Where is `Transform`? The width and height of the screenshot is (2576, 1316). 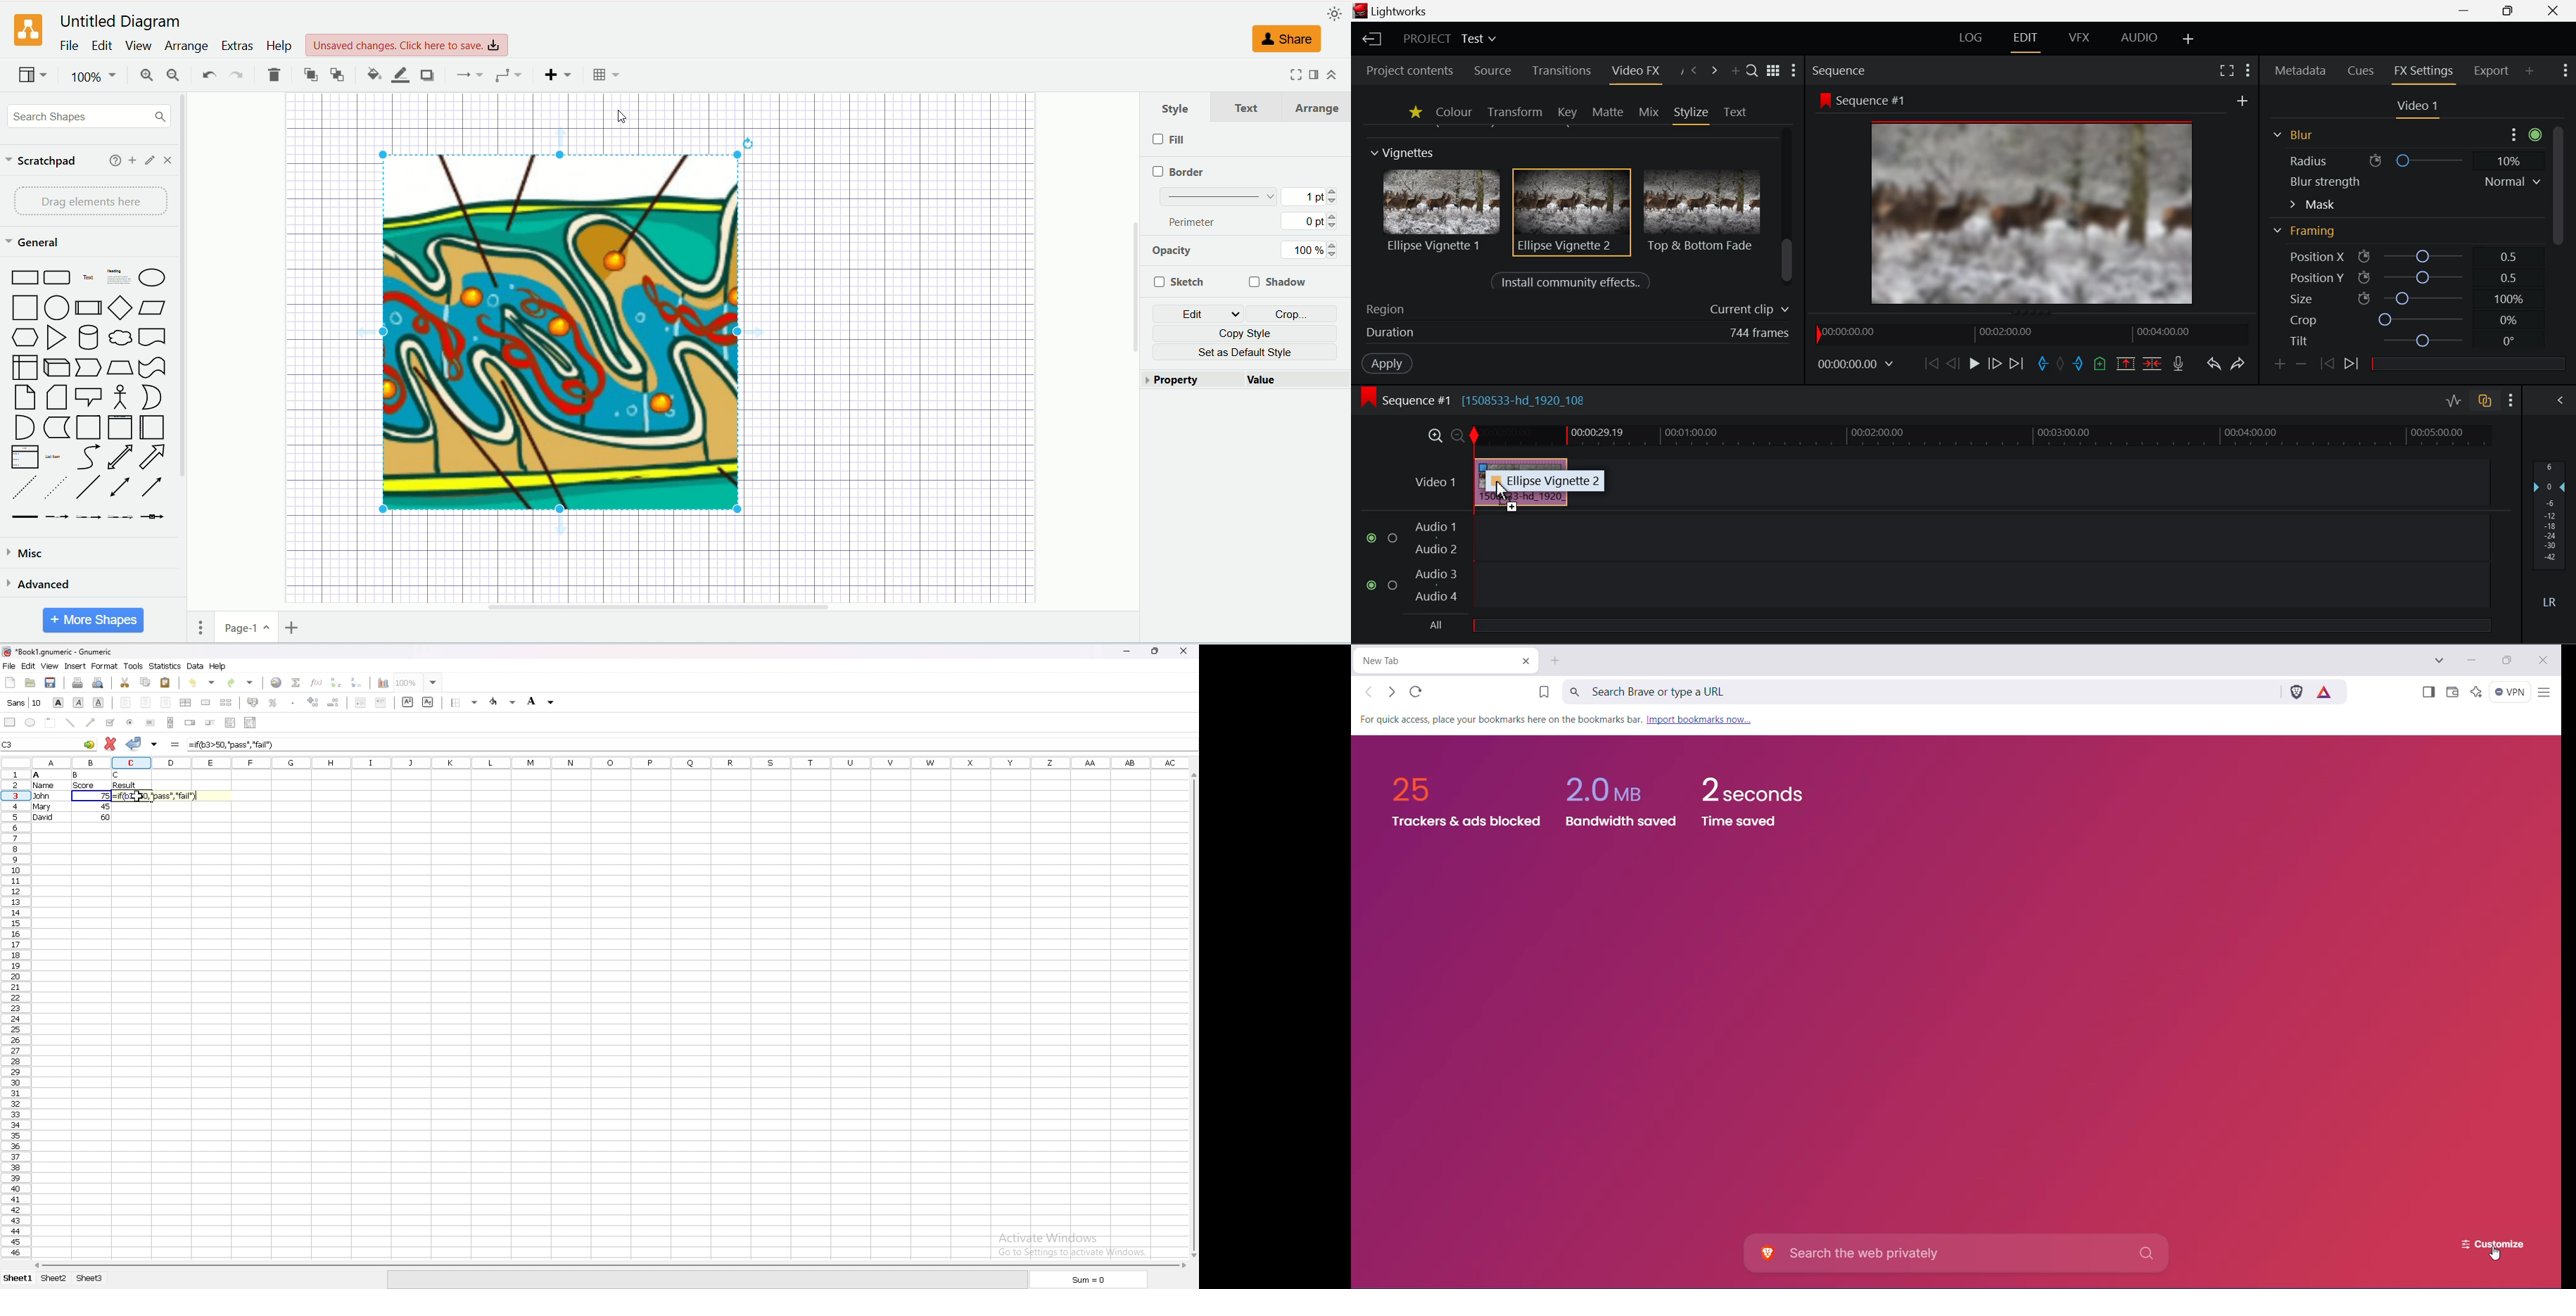
Transform is located at coordinates (1514, 112).